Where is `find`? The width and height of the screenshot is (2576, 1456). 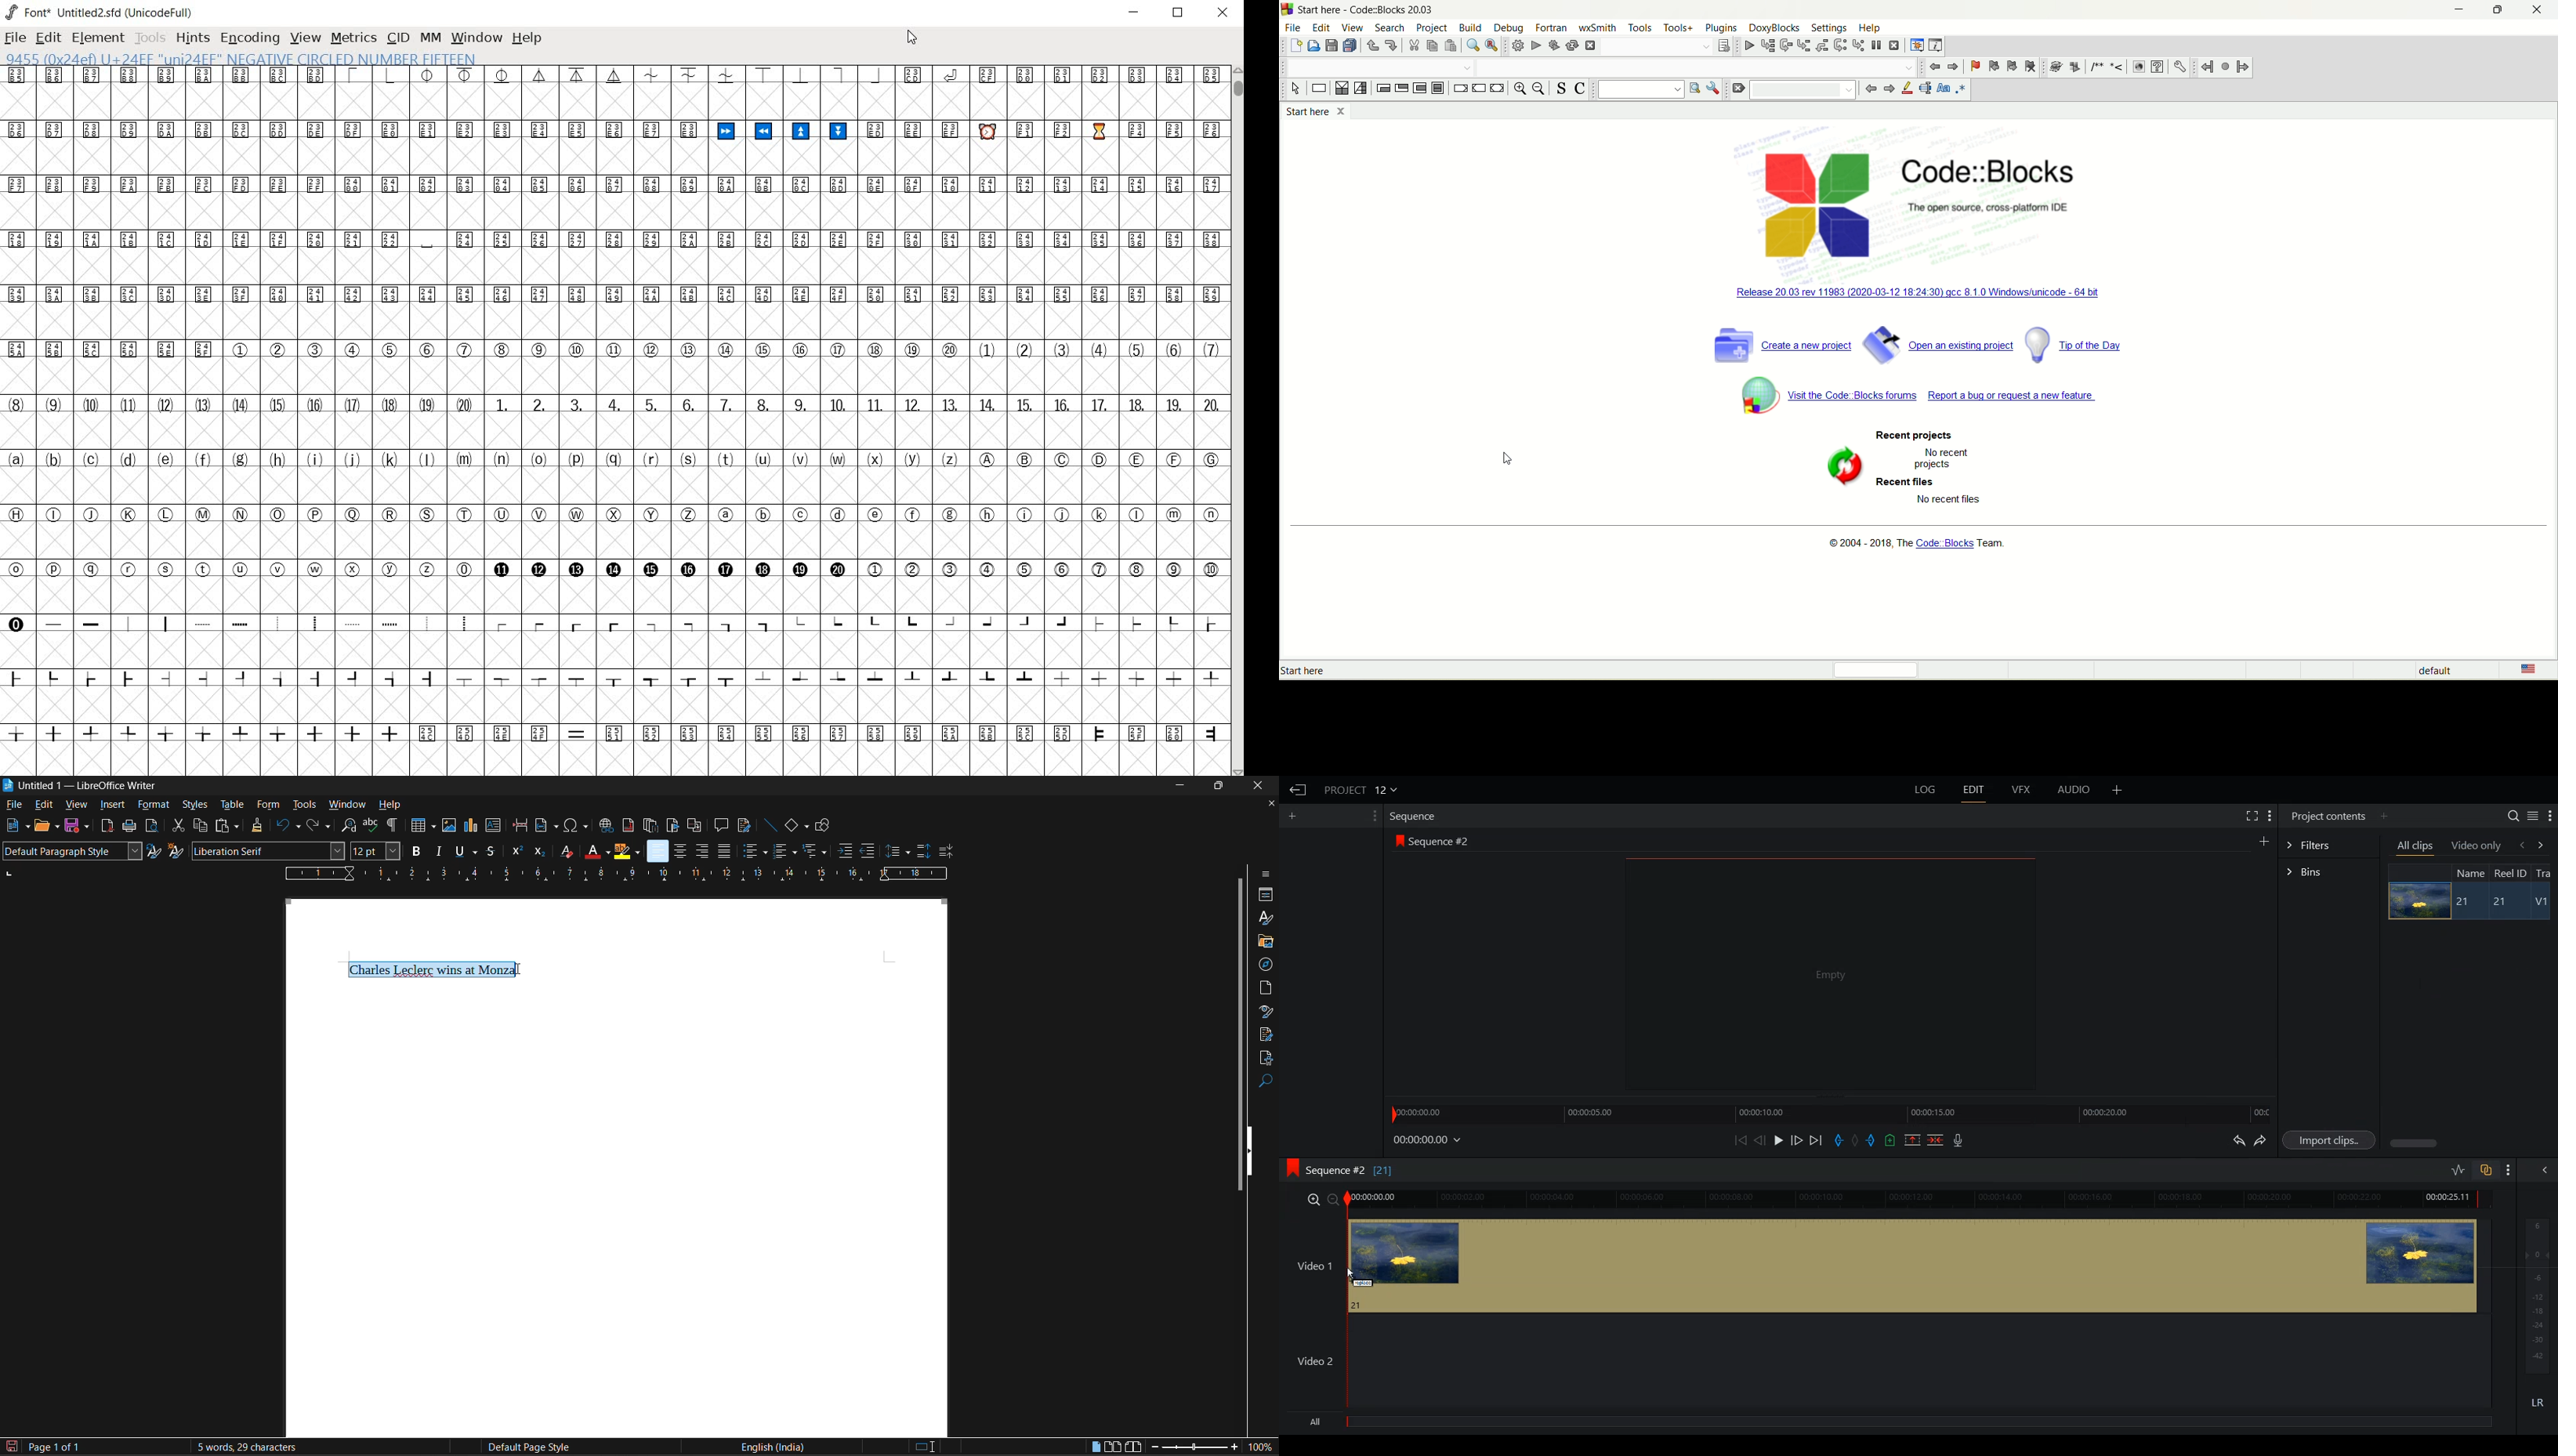 find is located at coordinates (1266, 1082).